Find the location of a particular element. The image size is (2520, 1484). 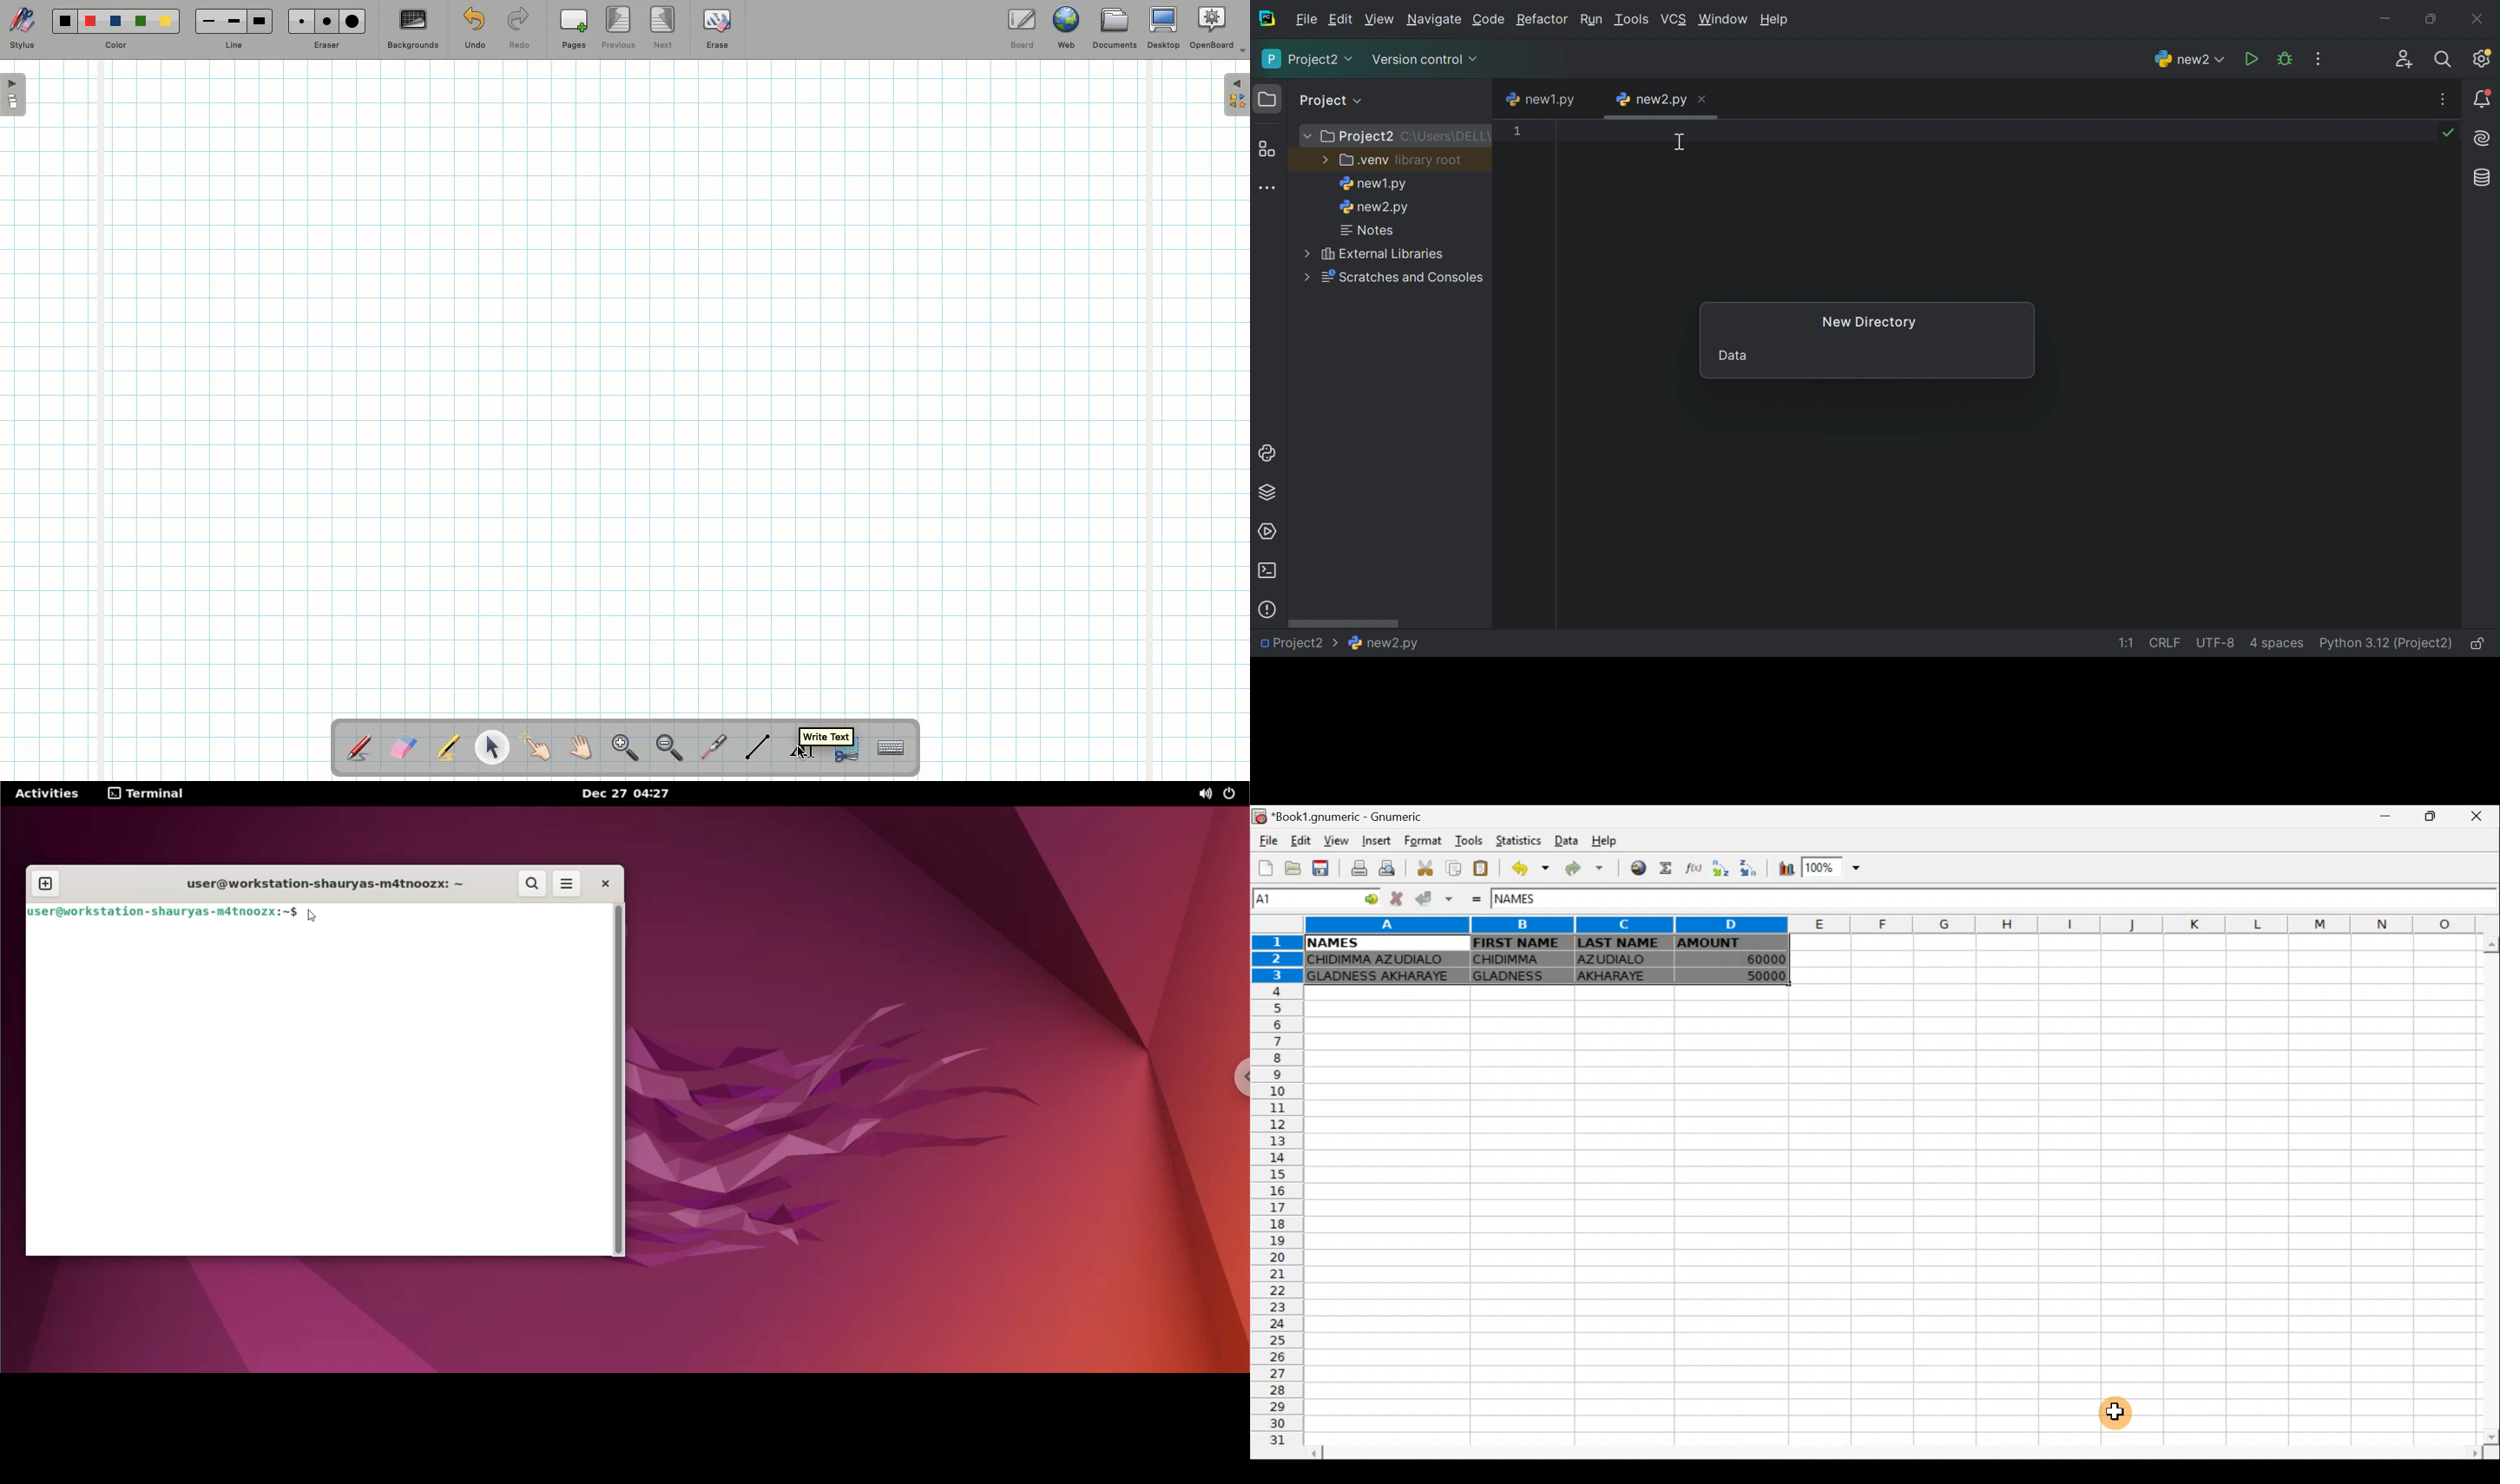

Insert hyperlink is located at coordinates (1639, 867).